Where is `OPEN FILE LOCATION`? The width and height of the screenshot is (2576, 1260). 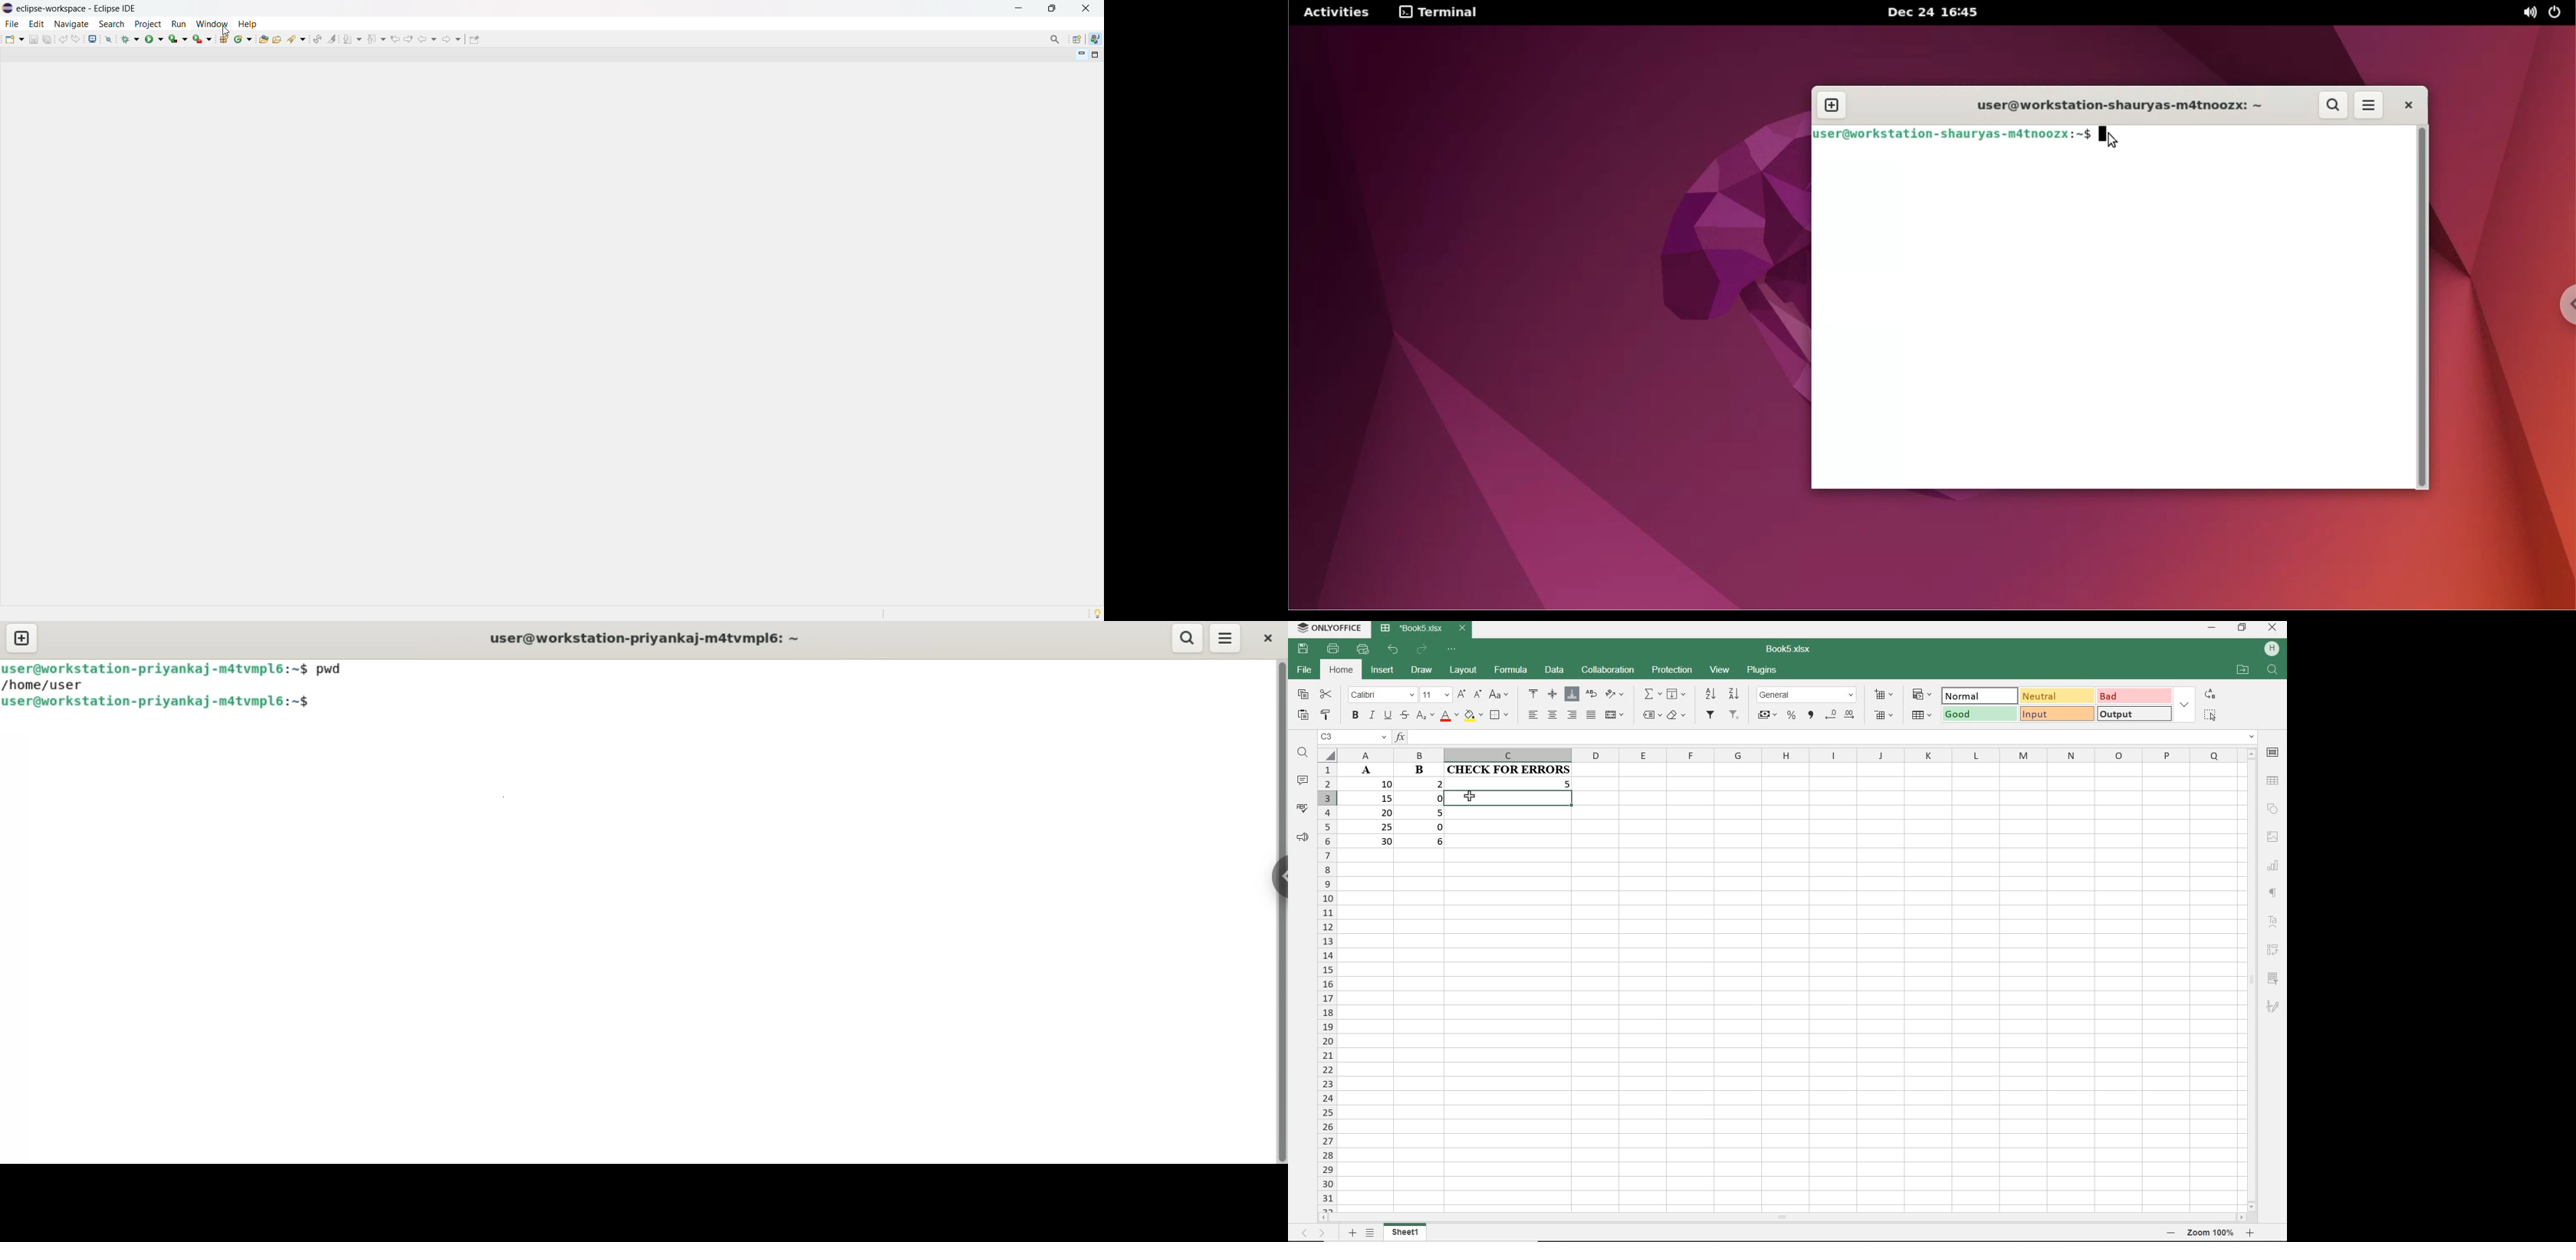
OPEN FILE LOCATION is located at coordinates (2242, 669).